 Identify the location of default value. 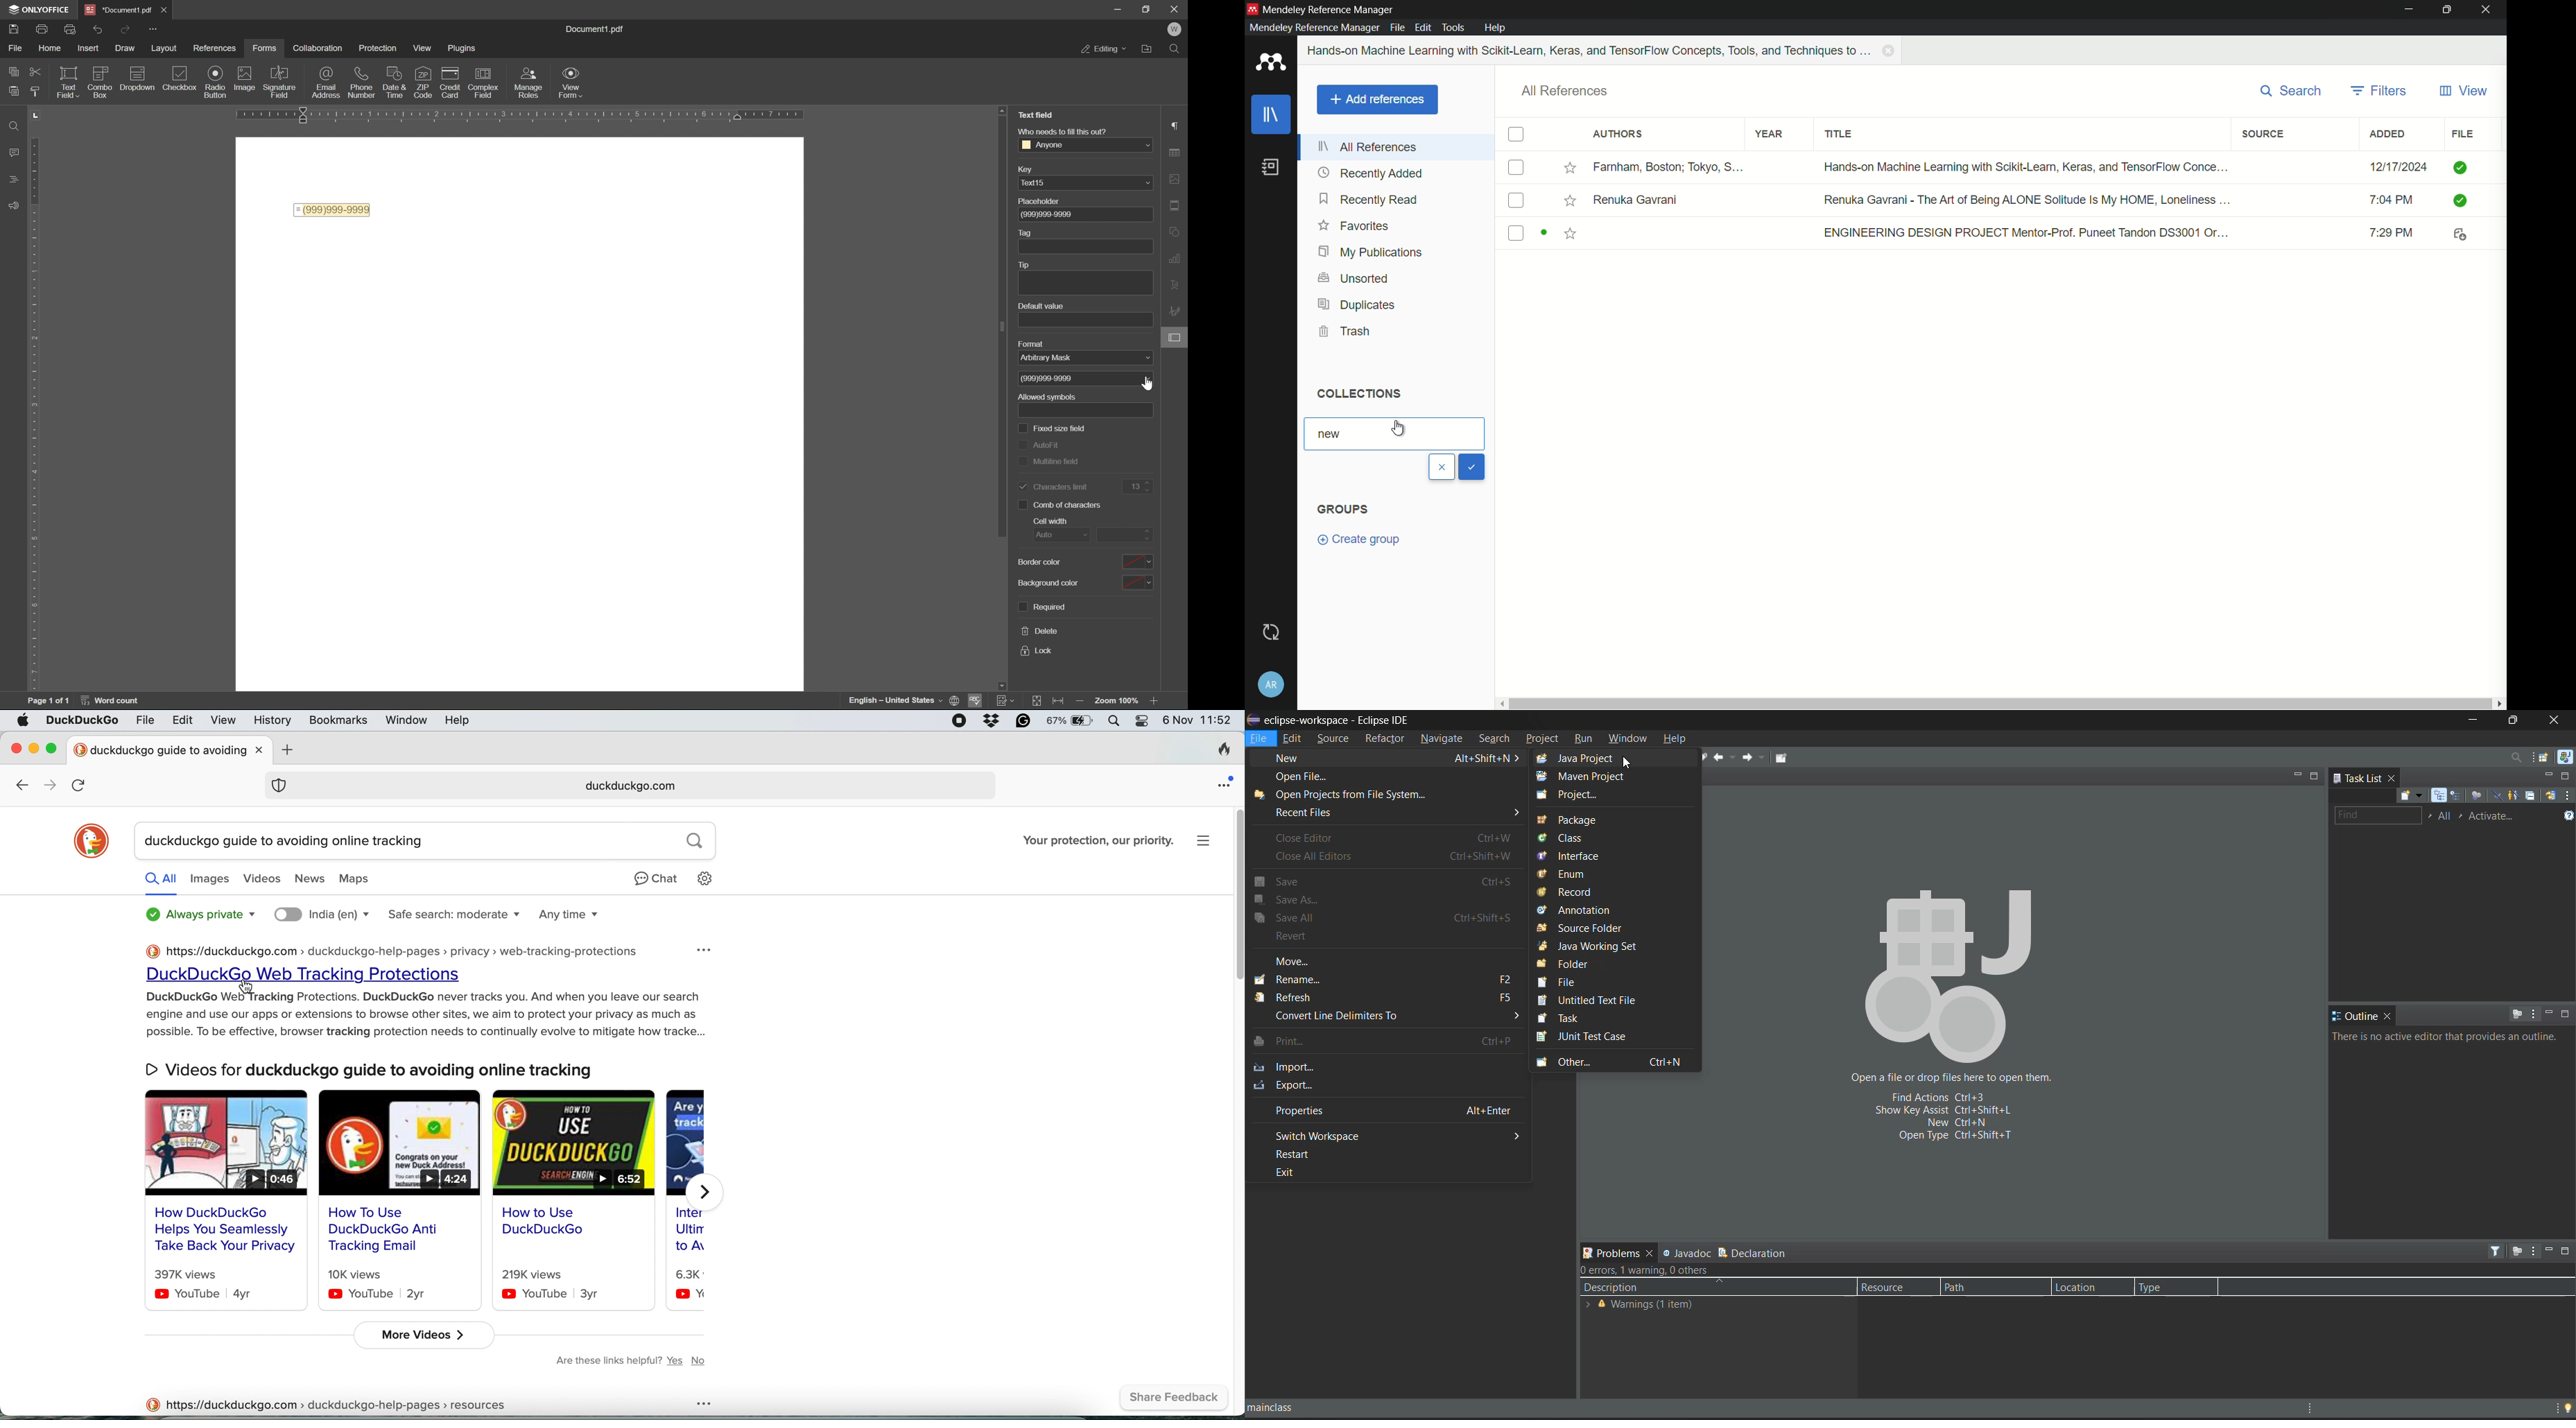
(1043, 306).